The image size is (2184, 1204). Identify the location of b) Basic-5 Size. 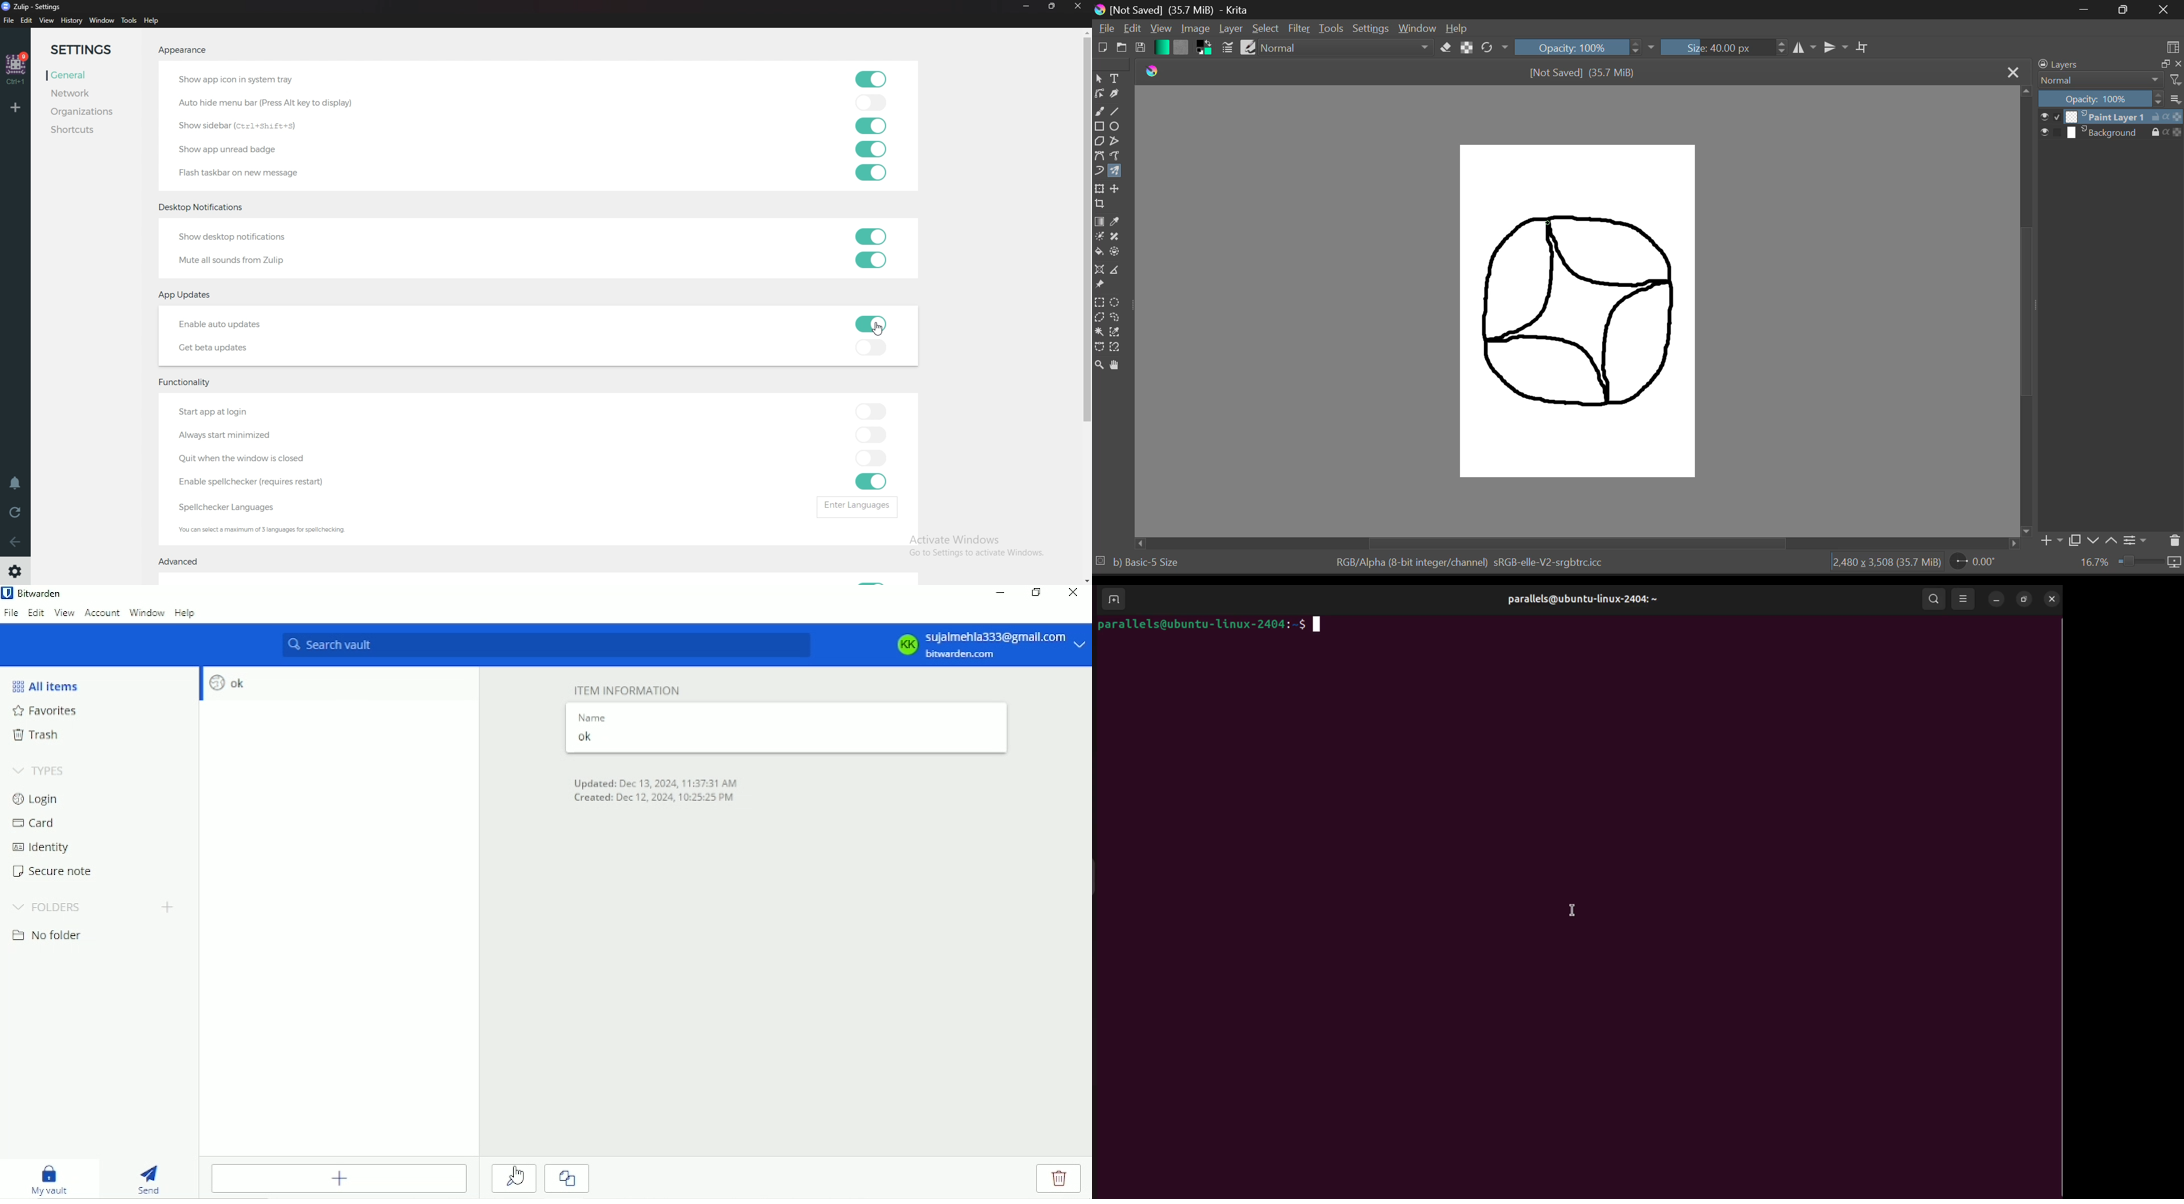
(1147, 564).